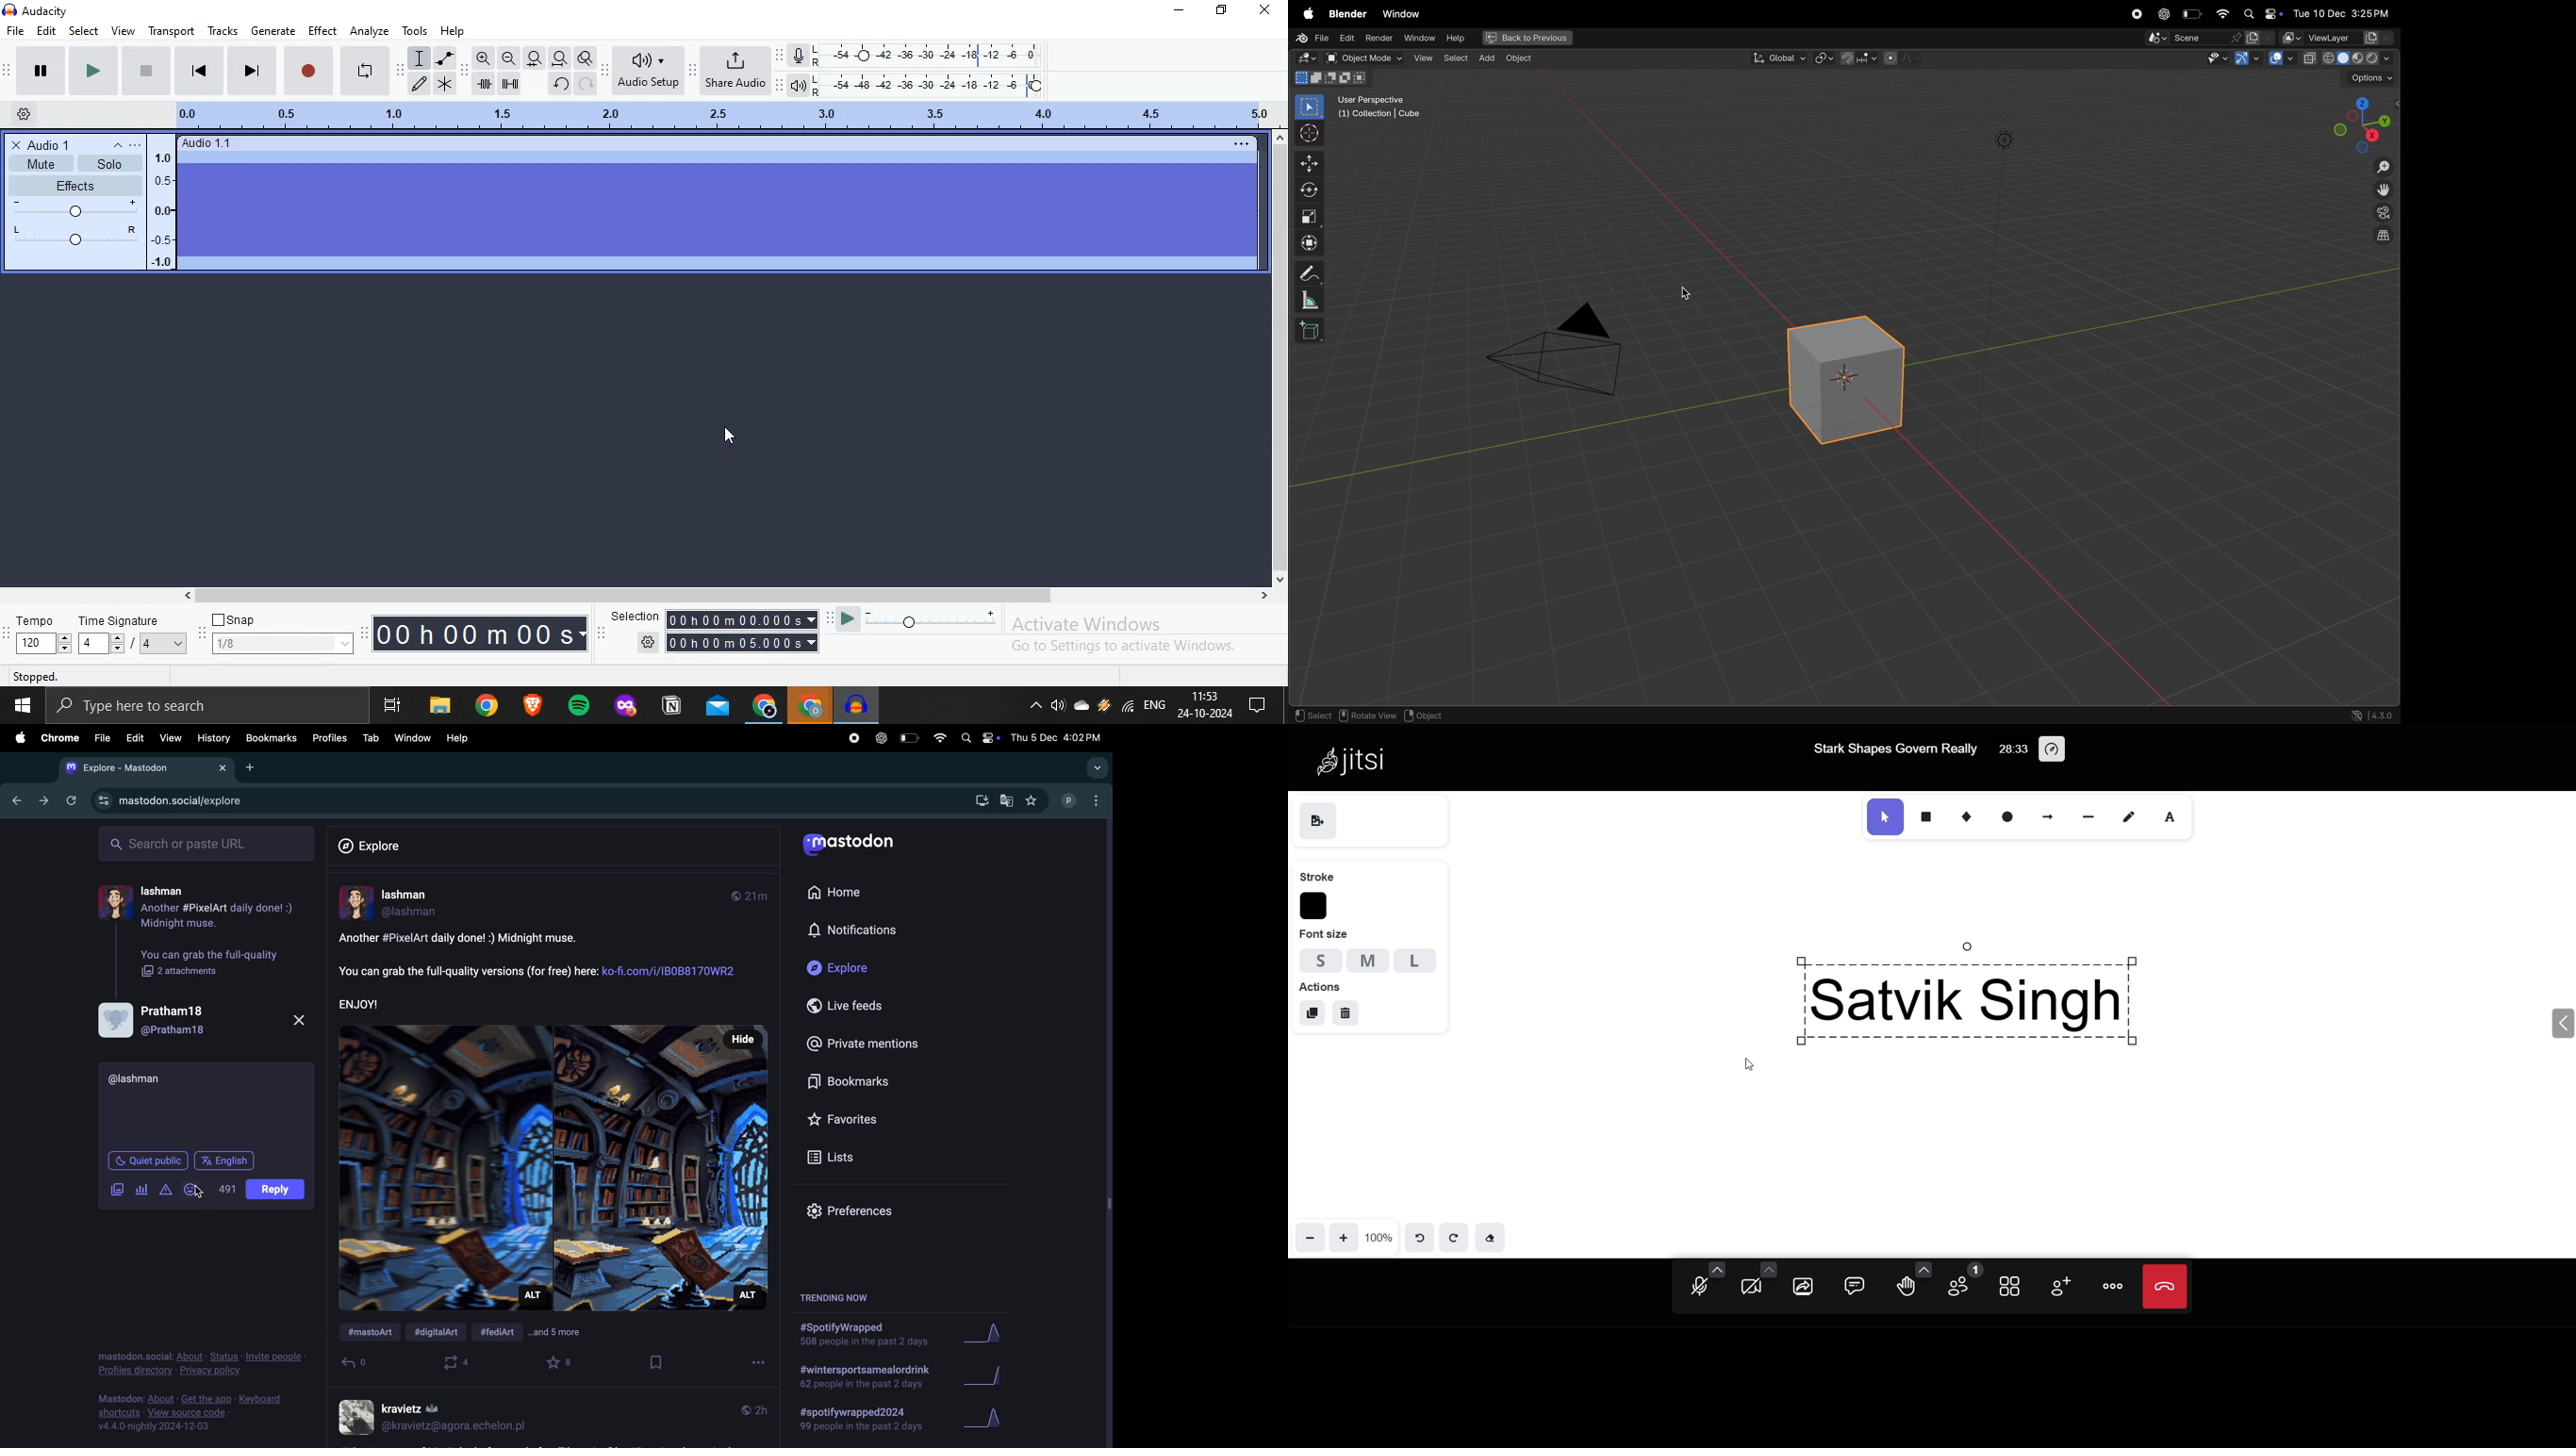 This screenshot has height=1456, width=2576. I want to click on zoom Toogle, so click(588, 57).